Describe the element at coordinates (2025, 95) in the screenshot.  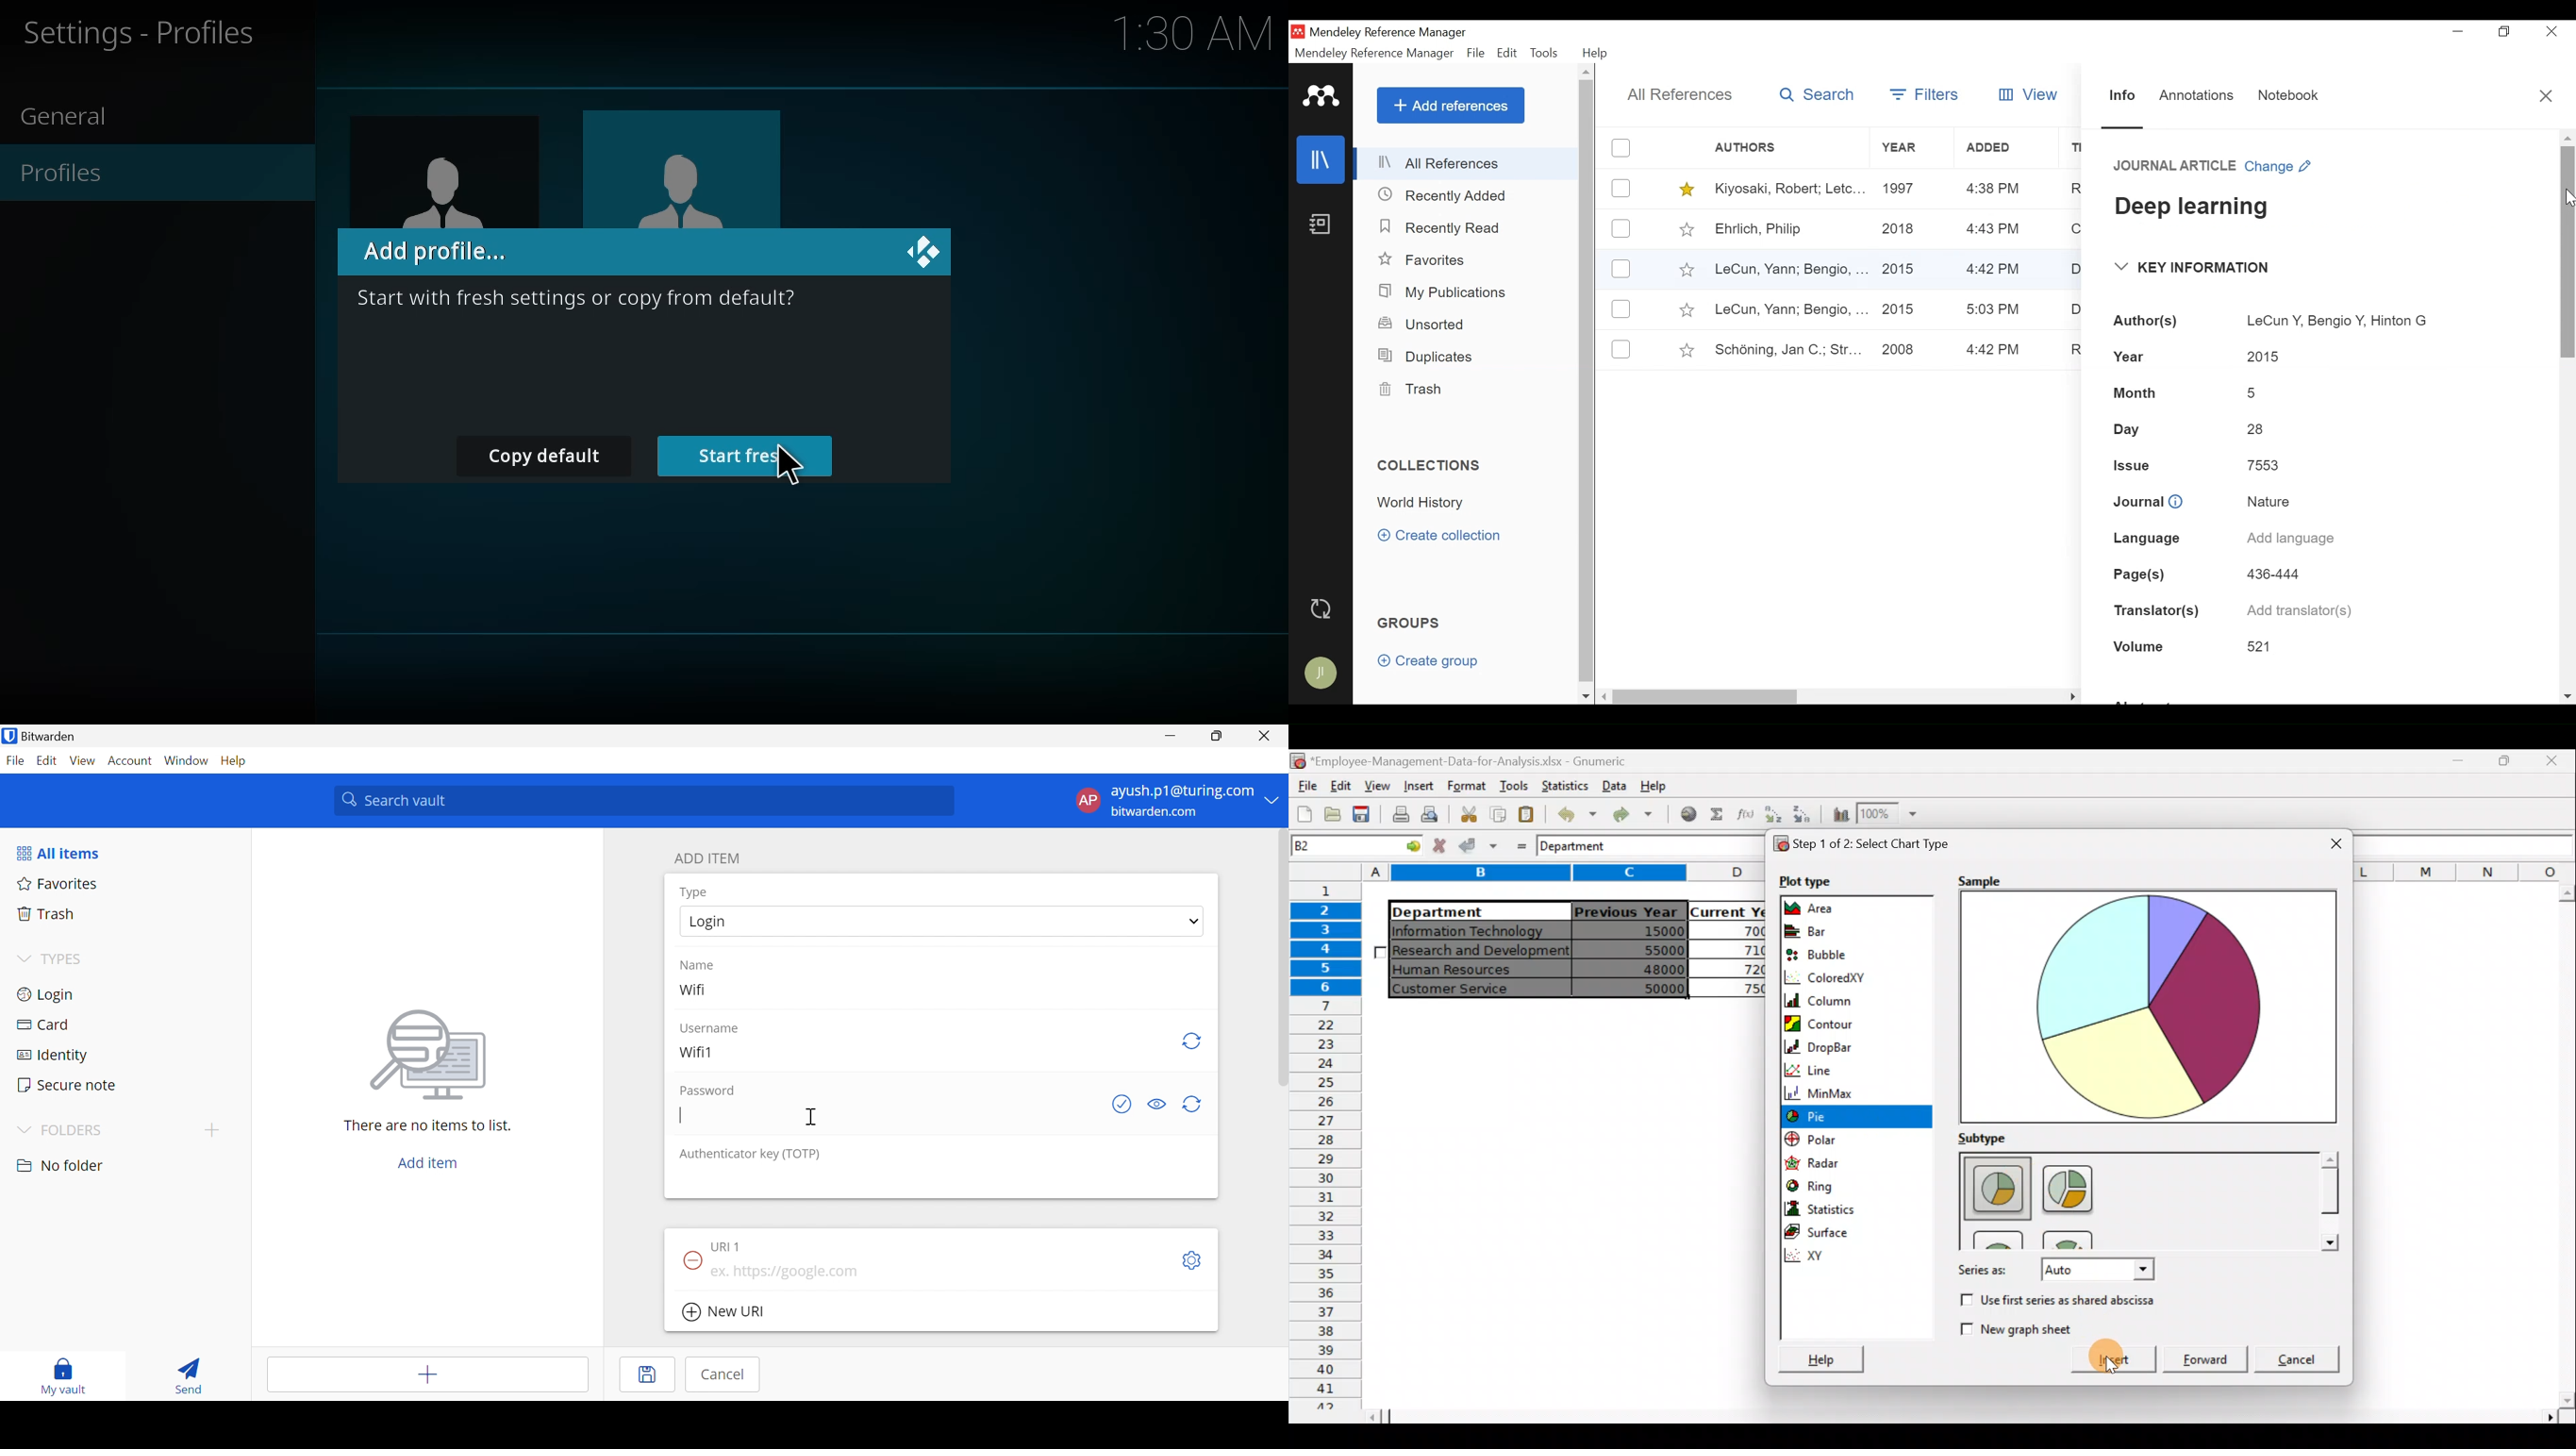
I see `View` at that location.